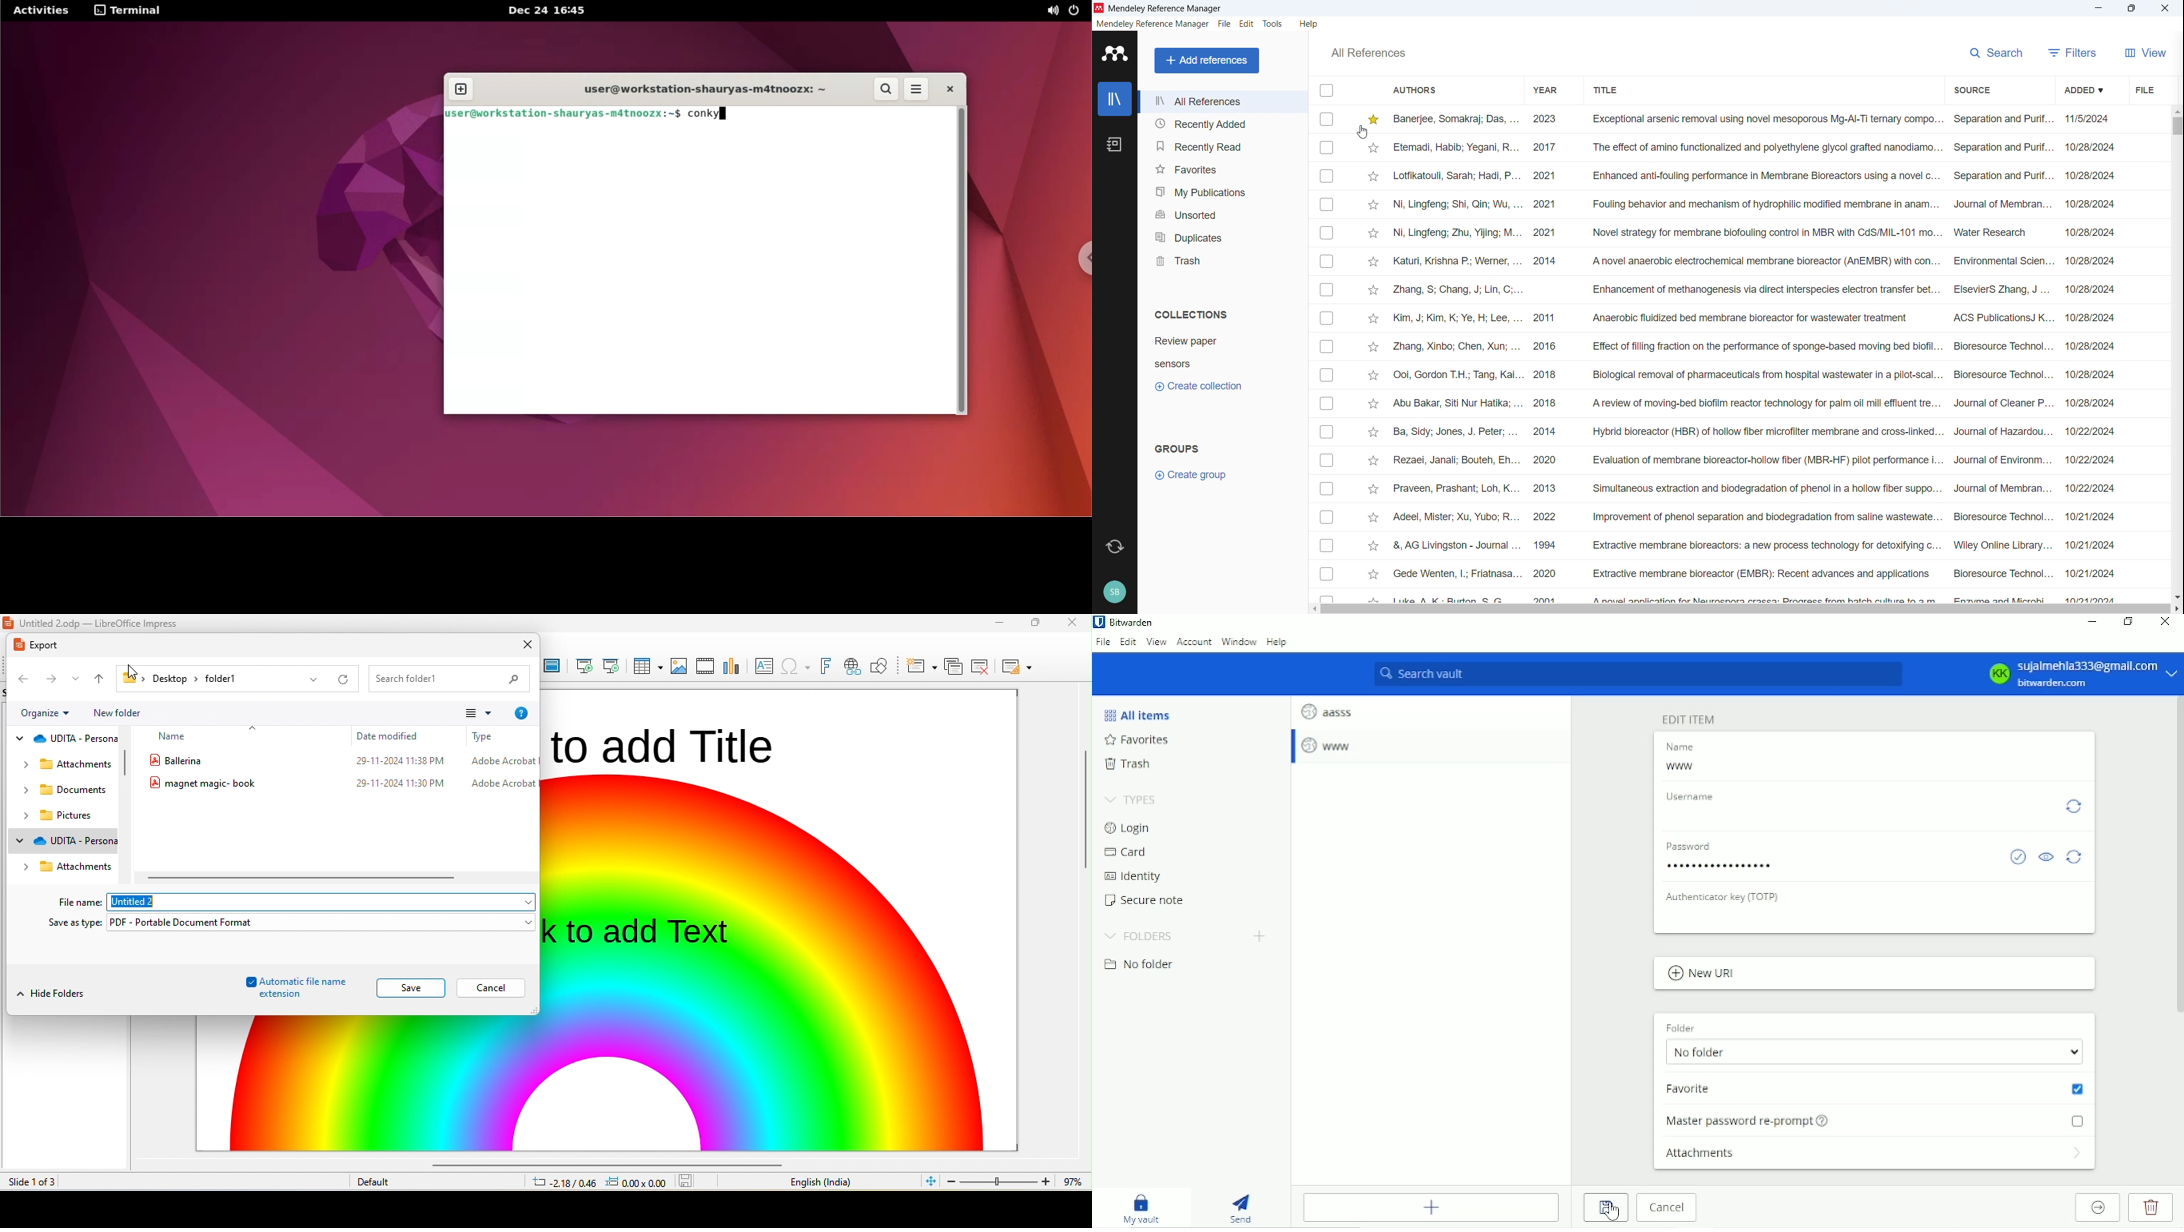 This screenshot has height=1232, width=2184. Describe the element at coordinates (21, 738) in the screenshot. I see `drop down` at that location.